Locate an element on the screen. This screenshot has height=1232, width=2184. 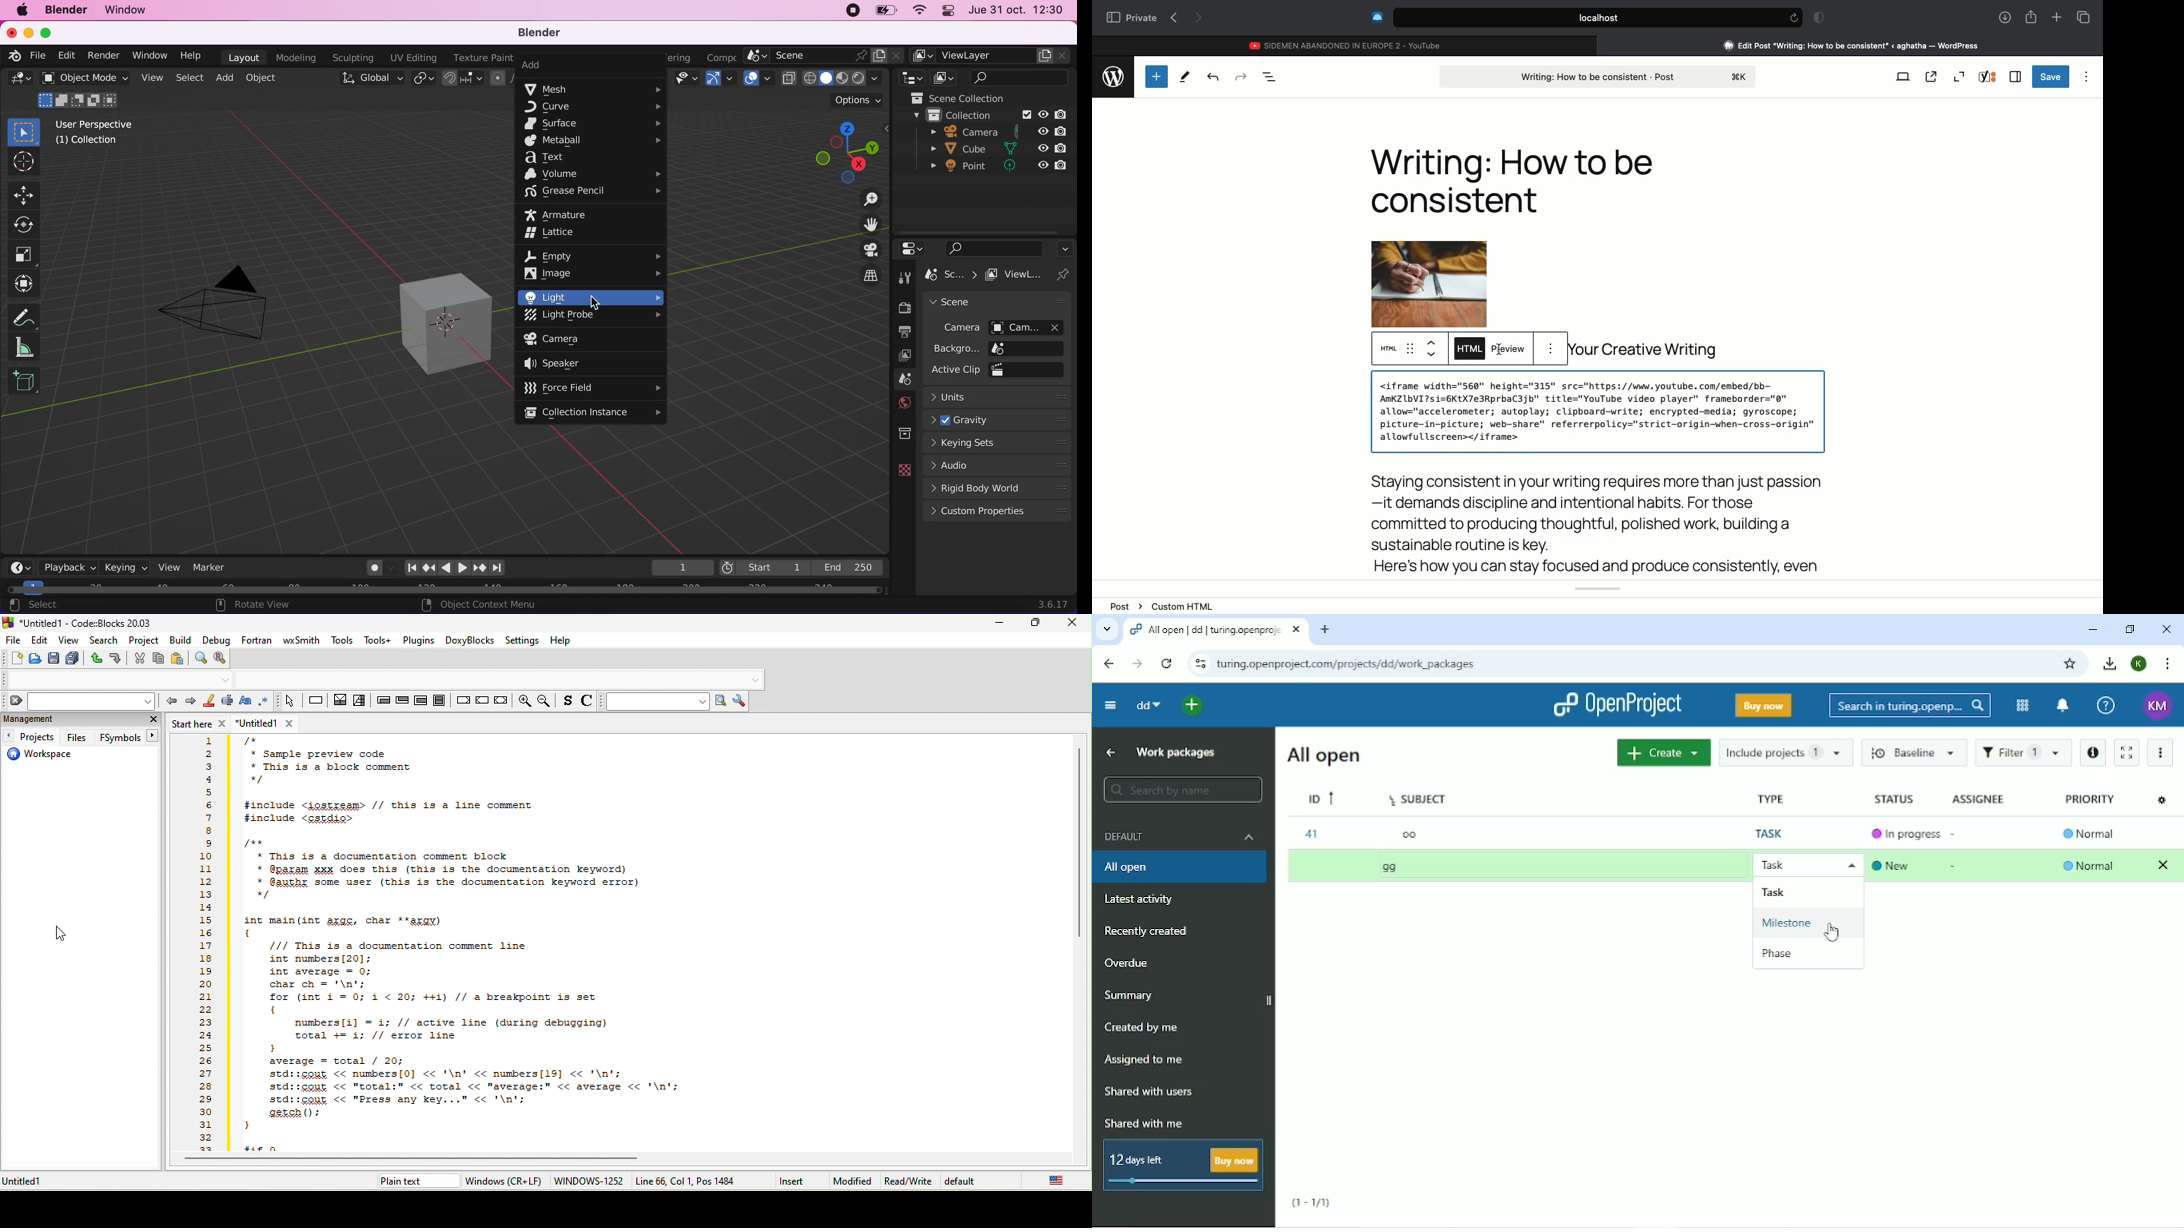
save everything is located at coordinates (71, 660).